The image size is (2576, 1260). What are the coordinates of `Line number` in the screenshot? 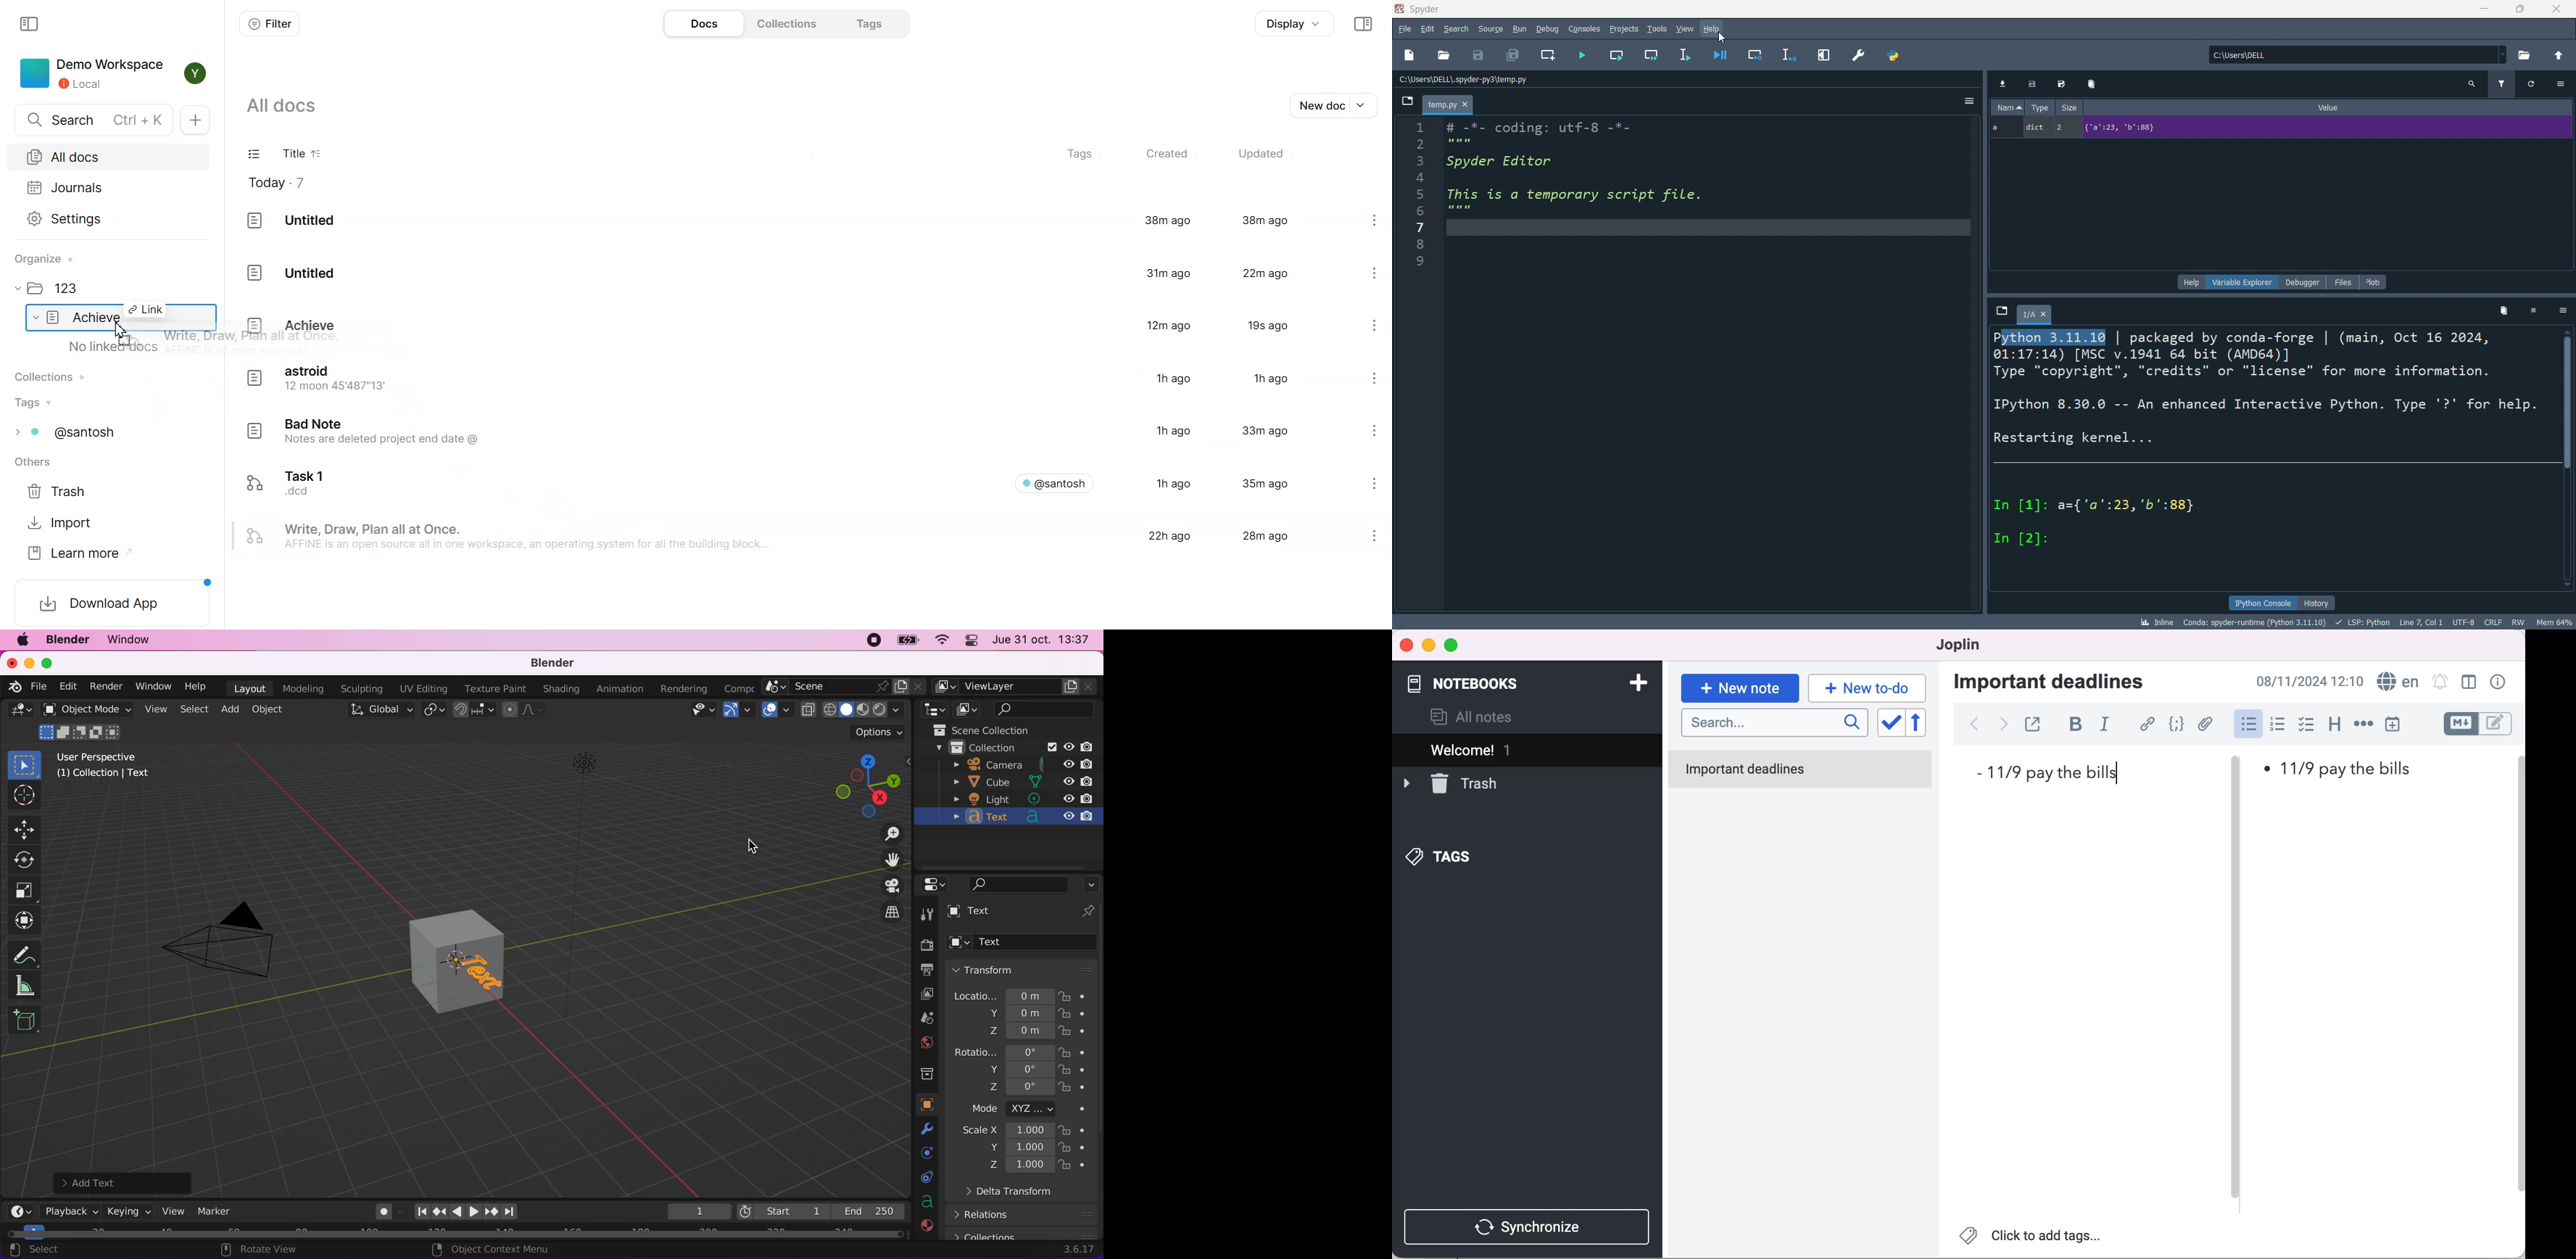 It's located at (1420, 196).